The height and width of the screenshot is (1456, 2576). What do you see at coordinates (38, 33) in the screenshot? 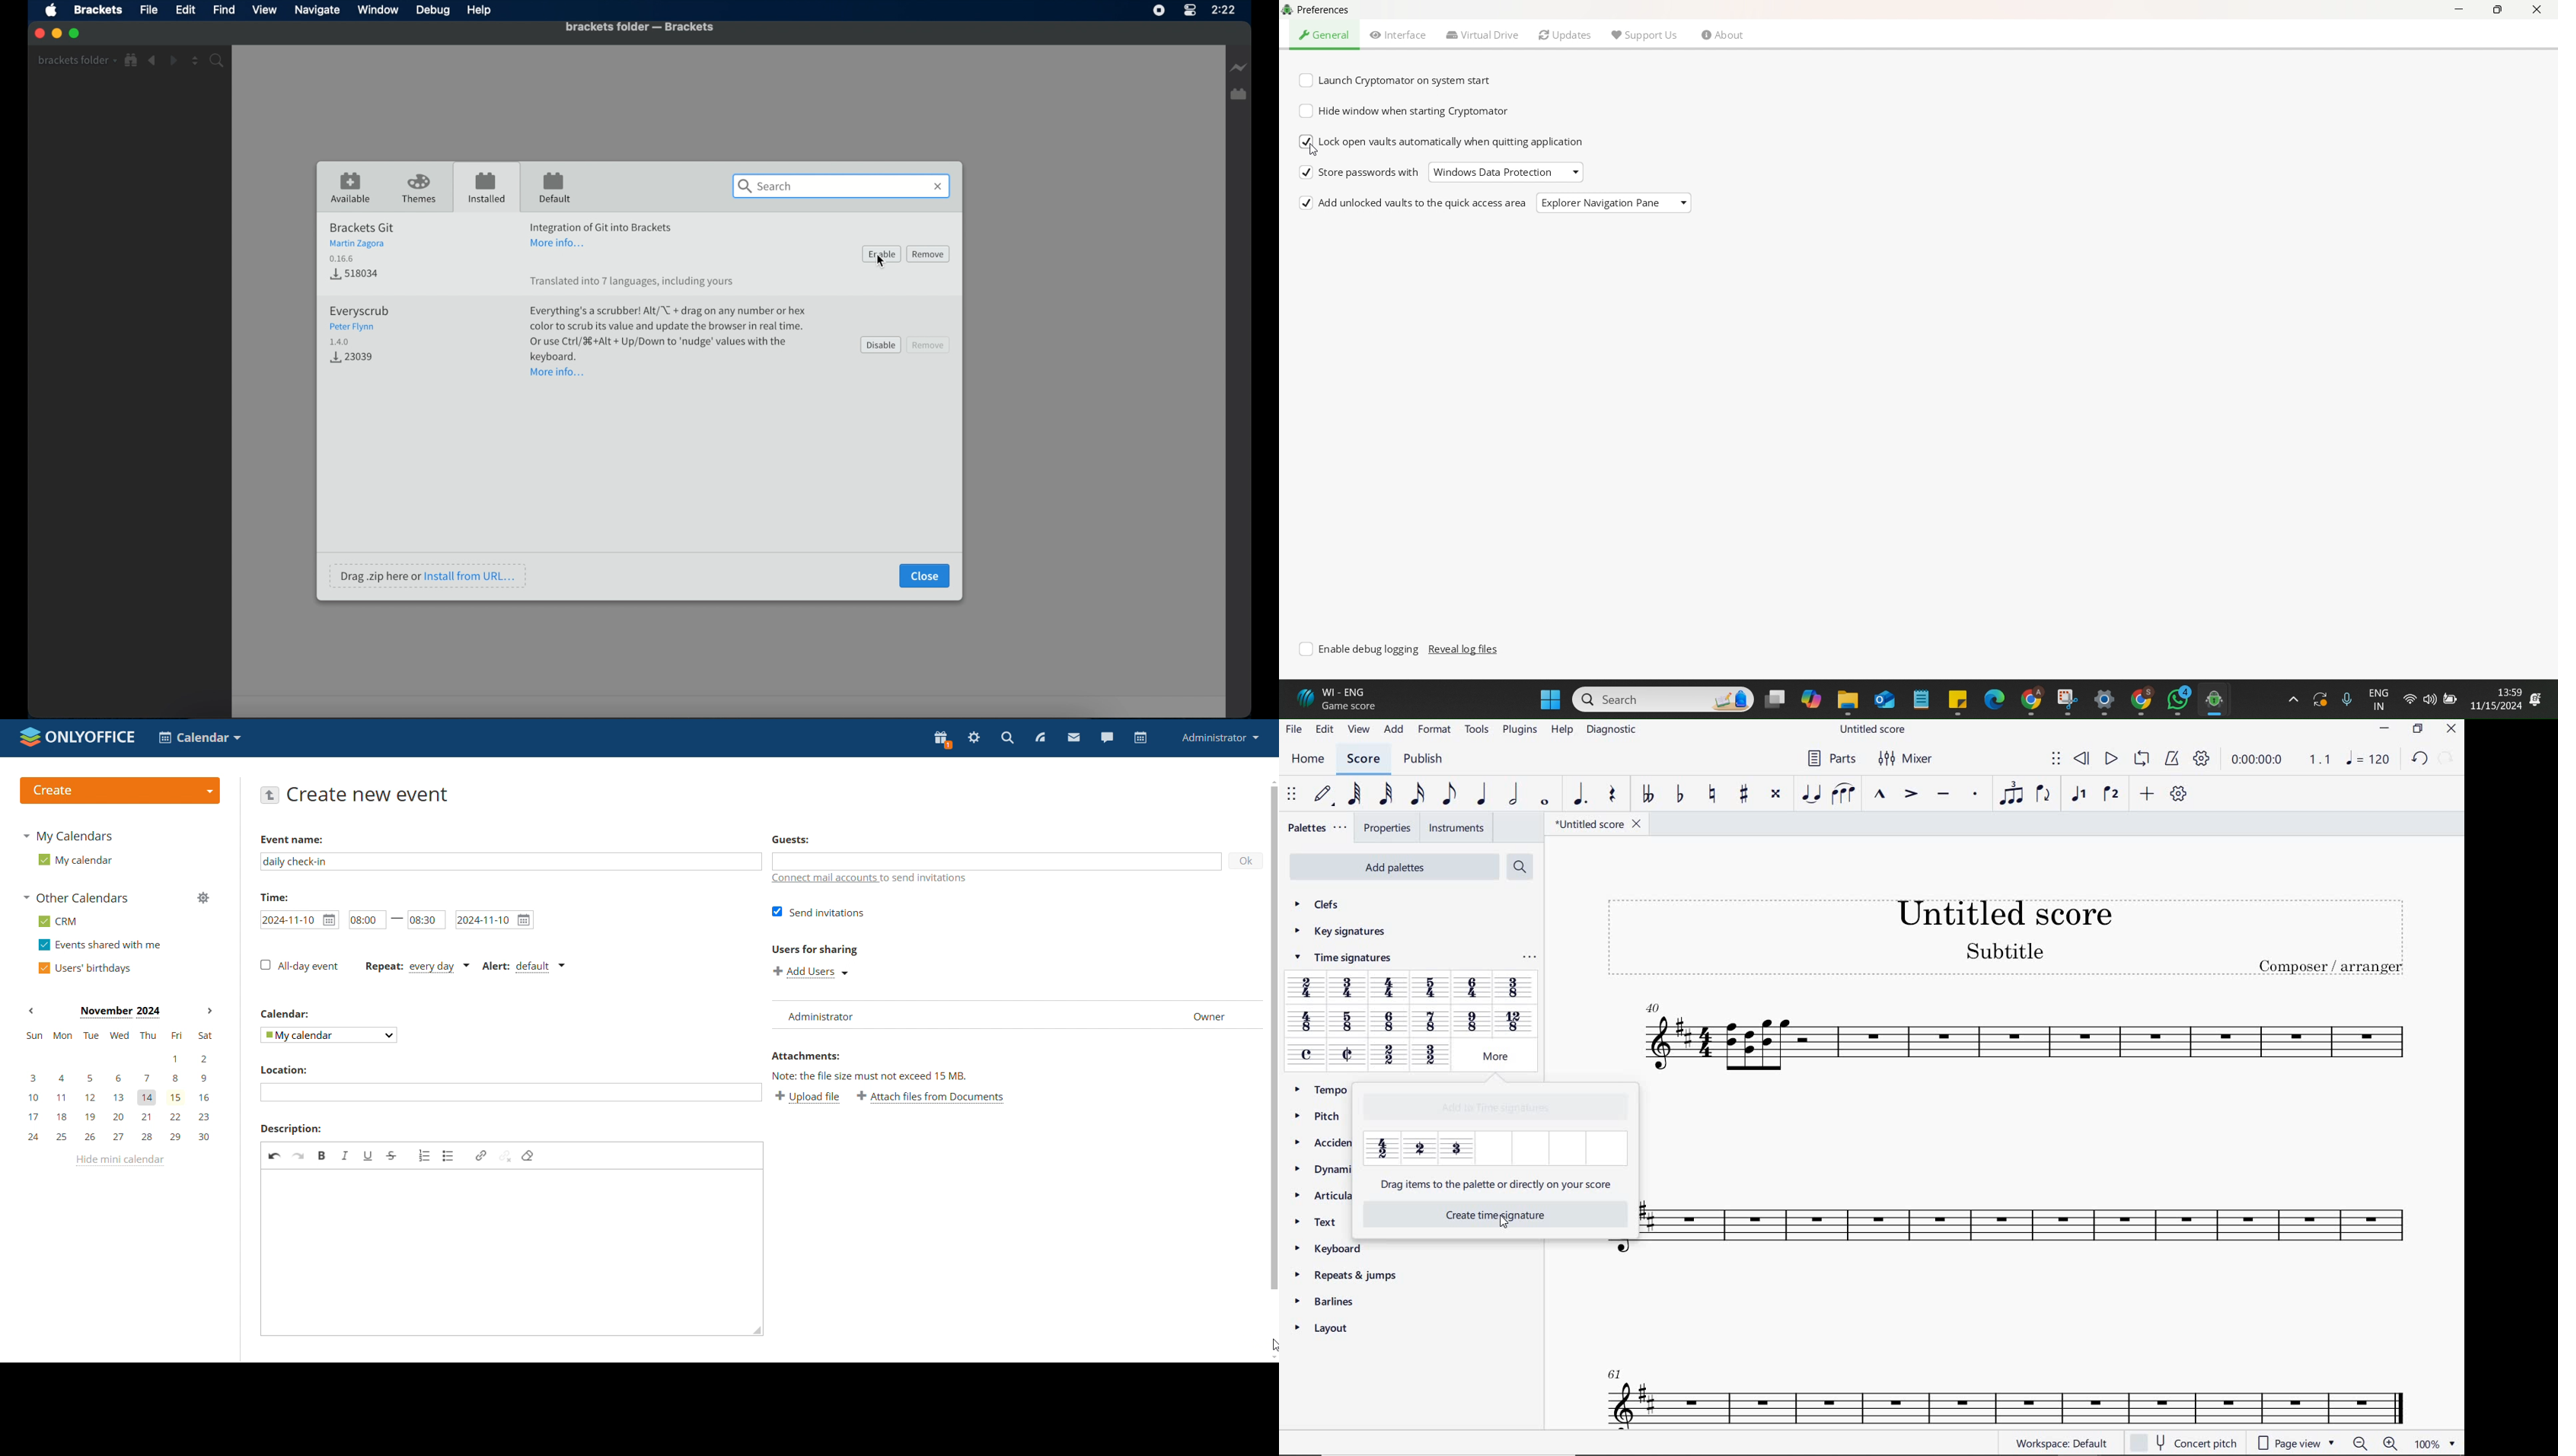
I see `close` at bounding box center [38, 33].